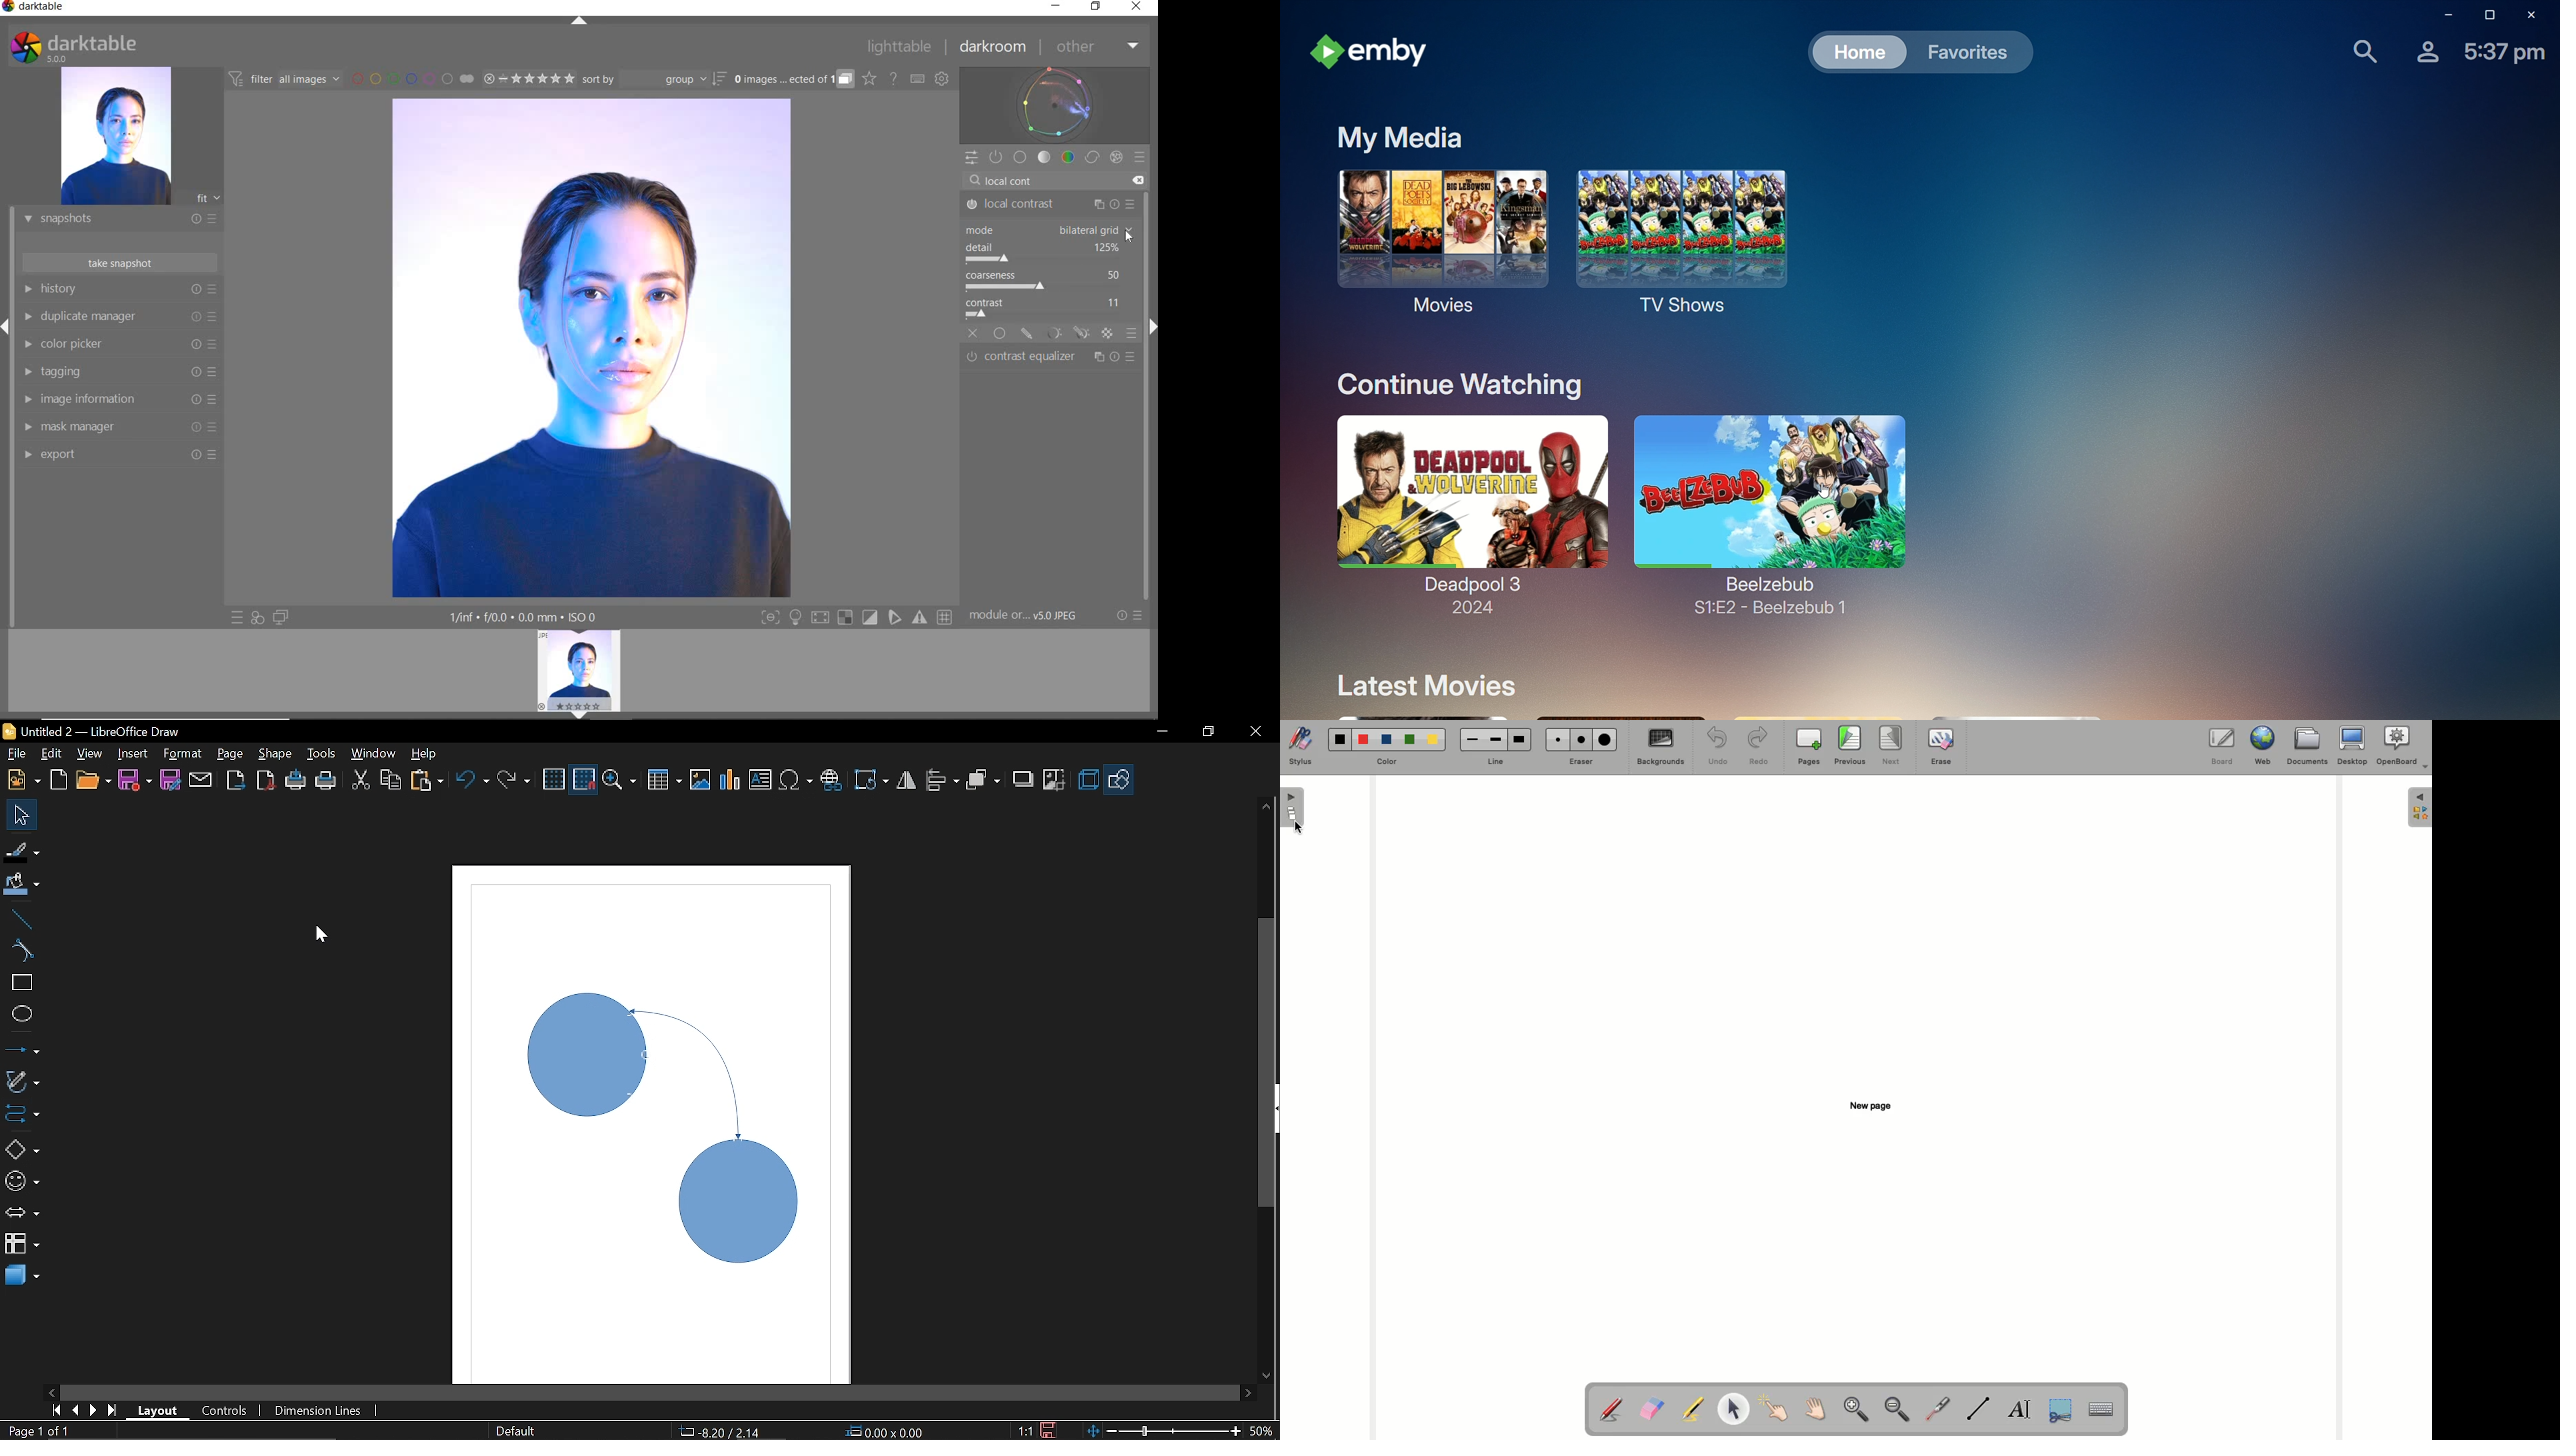 The width and height of the screenshot is (2576, 1456). What do you see at coordinates (971, 159) in the screenshot?
I see `QUICK ACCESS PANEL` at bounding box center [971, 159].